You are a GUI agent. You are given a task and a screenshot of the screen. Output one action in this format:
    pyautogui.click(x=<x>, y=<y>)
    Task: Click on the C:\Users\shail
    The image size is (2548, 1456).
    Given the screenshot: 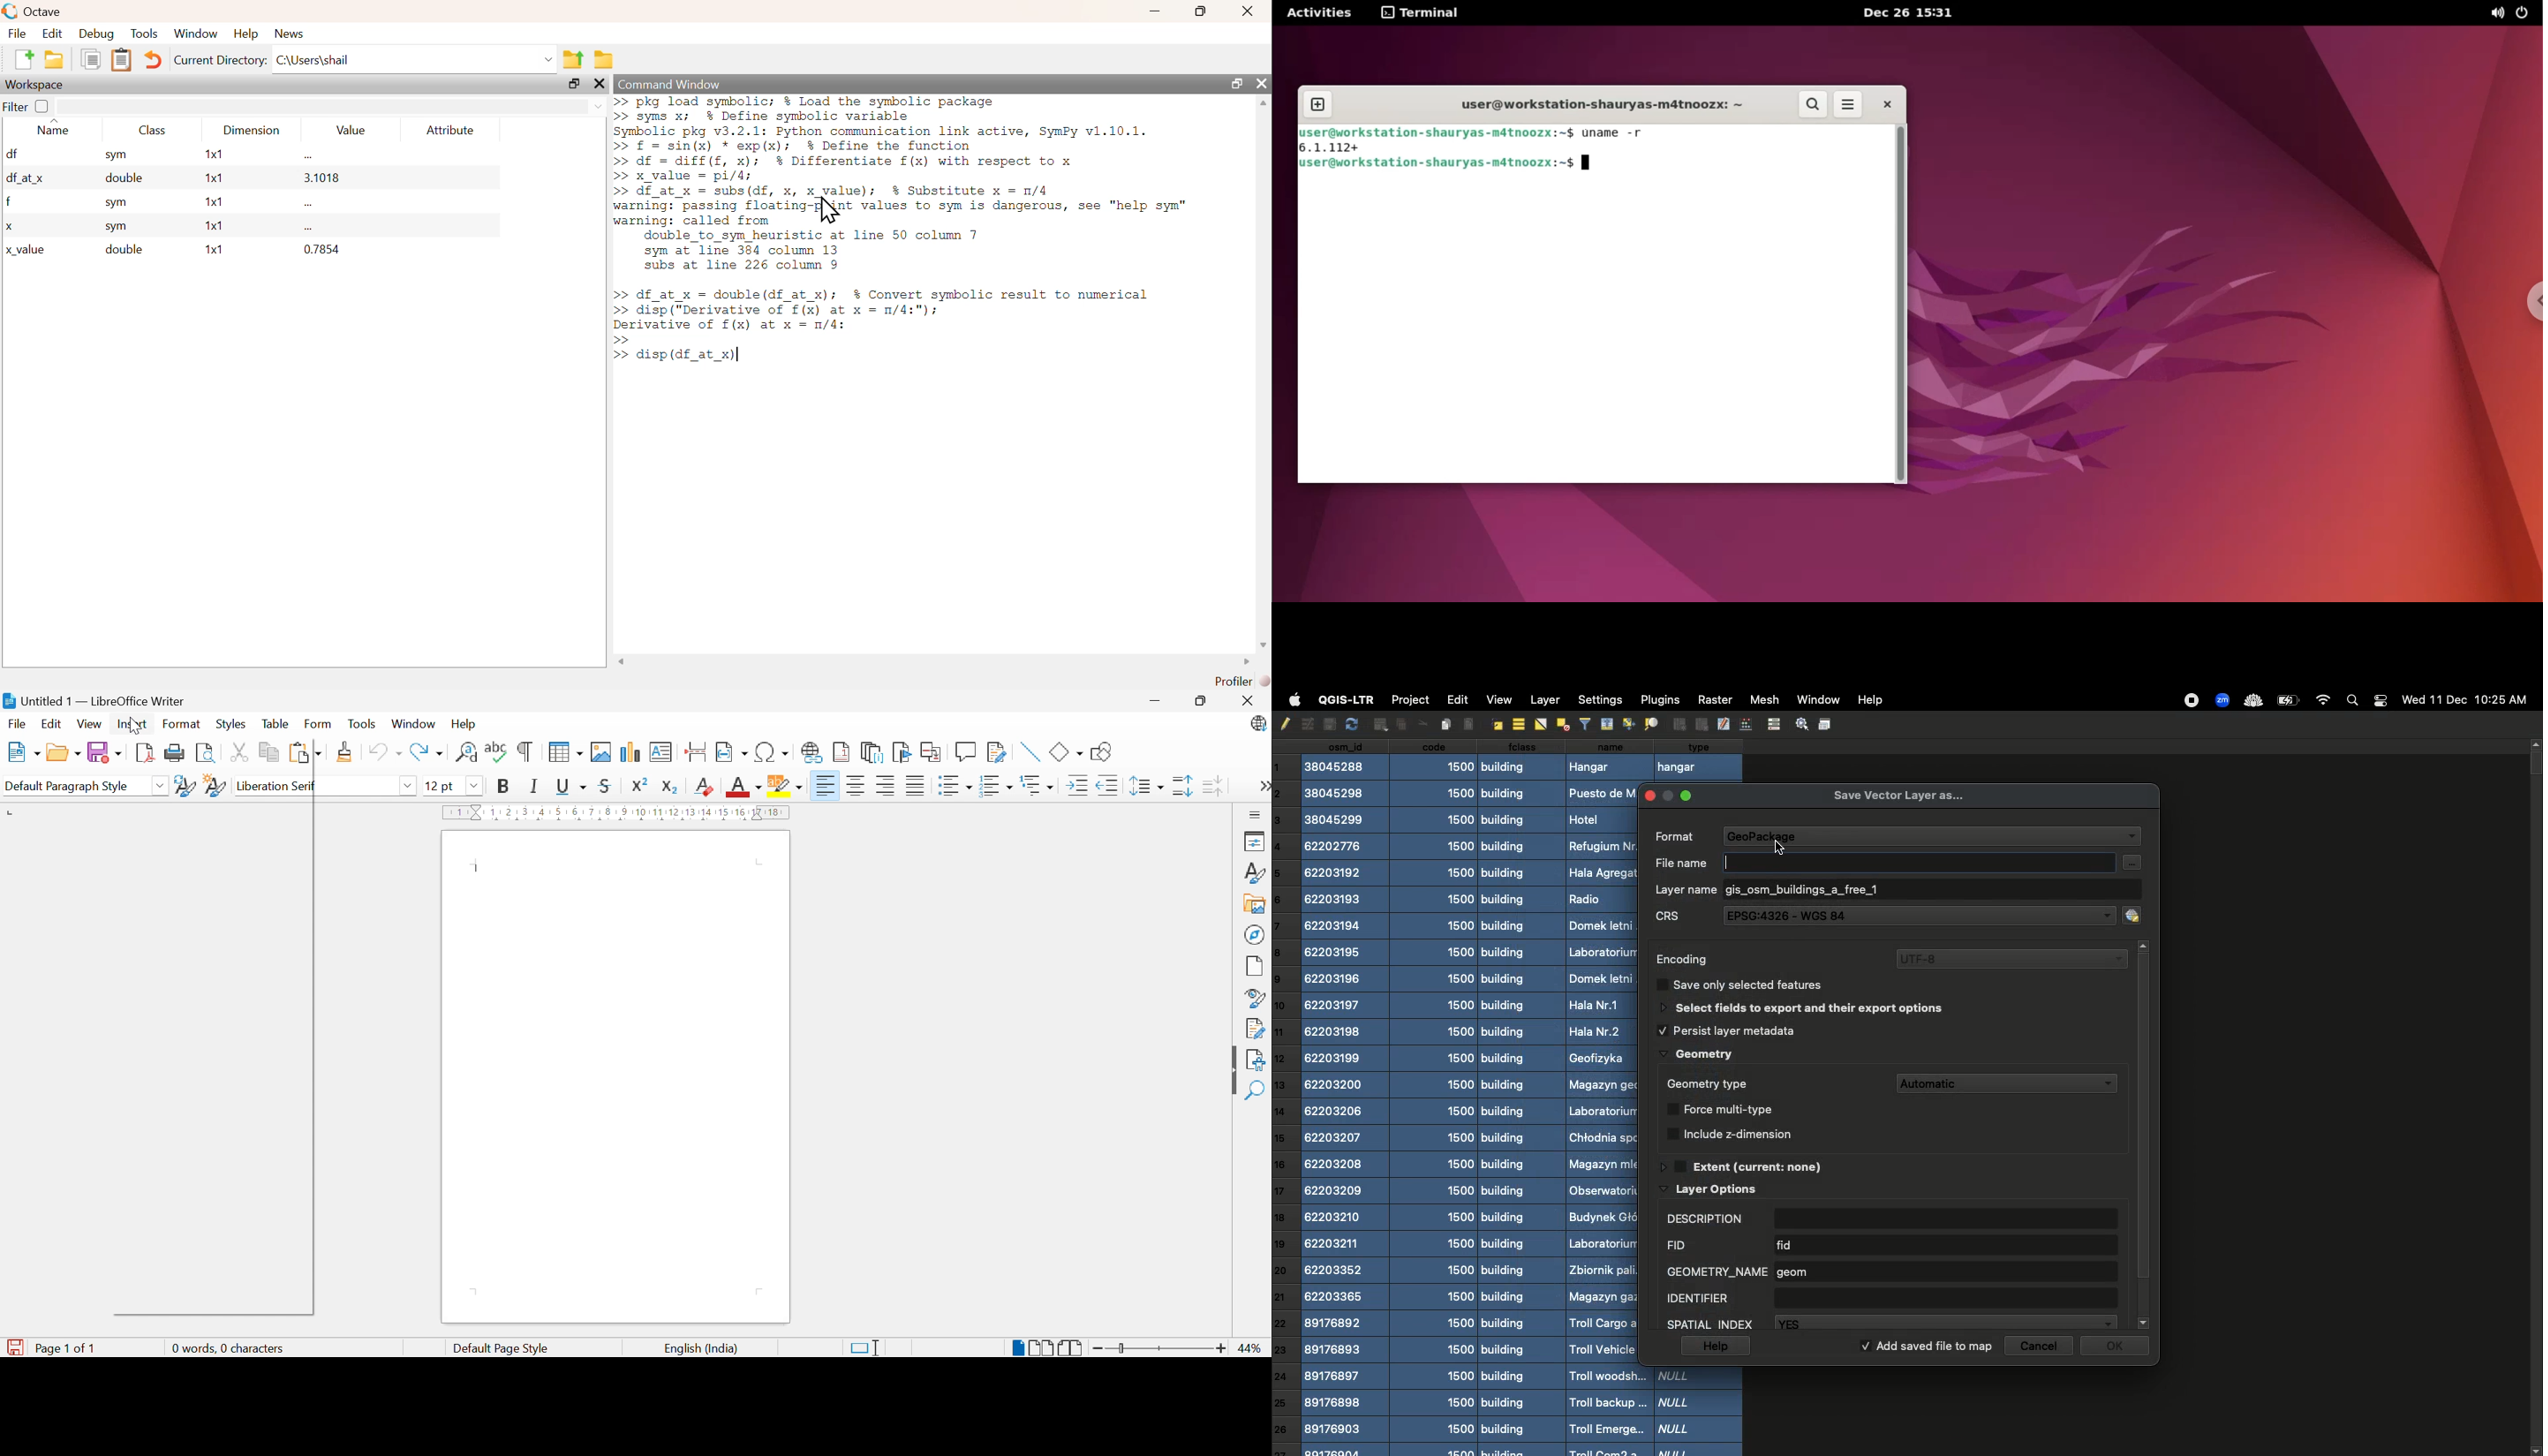 What is the action you would take?
    pyautogui.click(x=413, y=60)
    